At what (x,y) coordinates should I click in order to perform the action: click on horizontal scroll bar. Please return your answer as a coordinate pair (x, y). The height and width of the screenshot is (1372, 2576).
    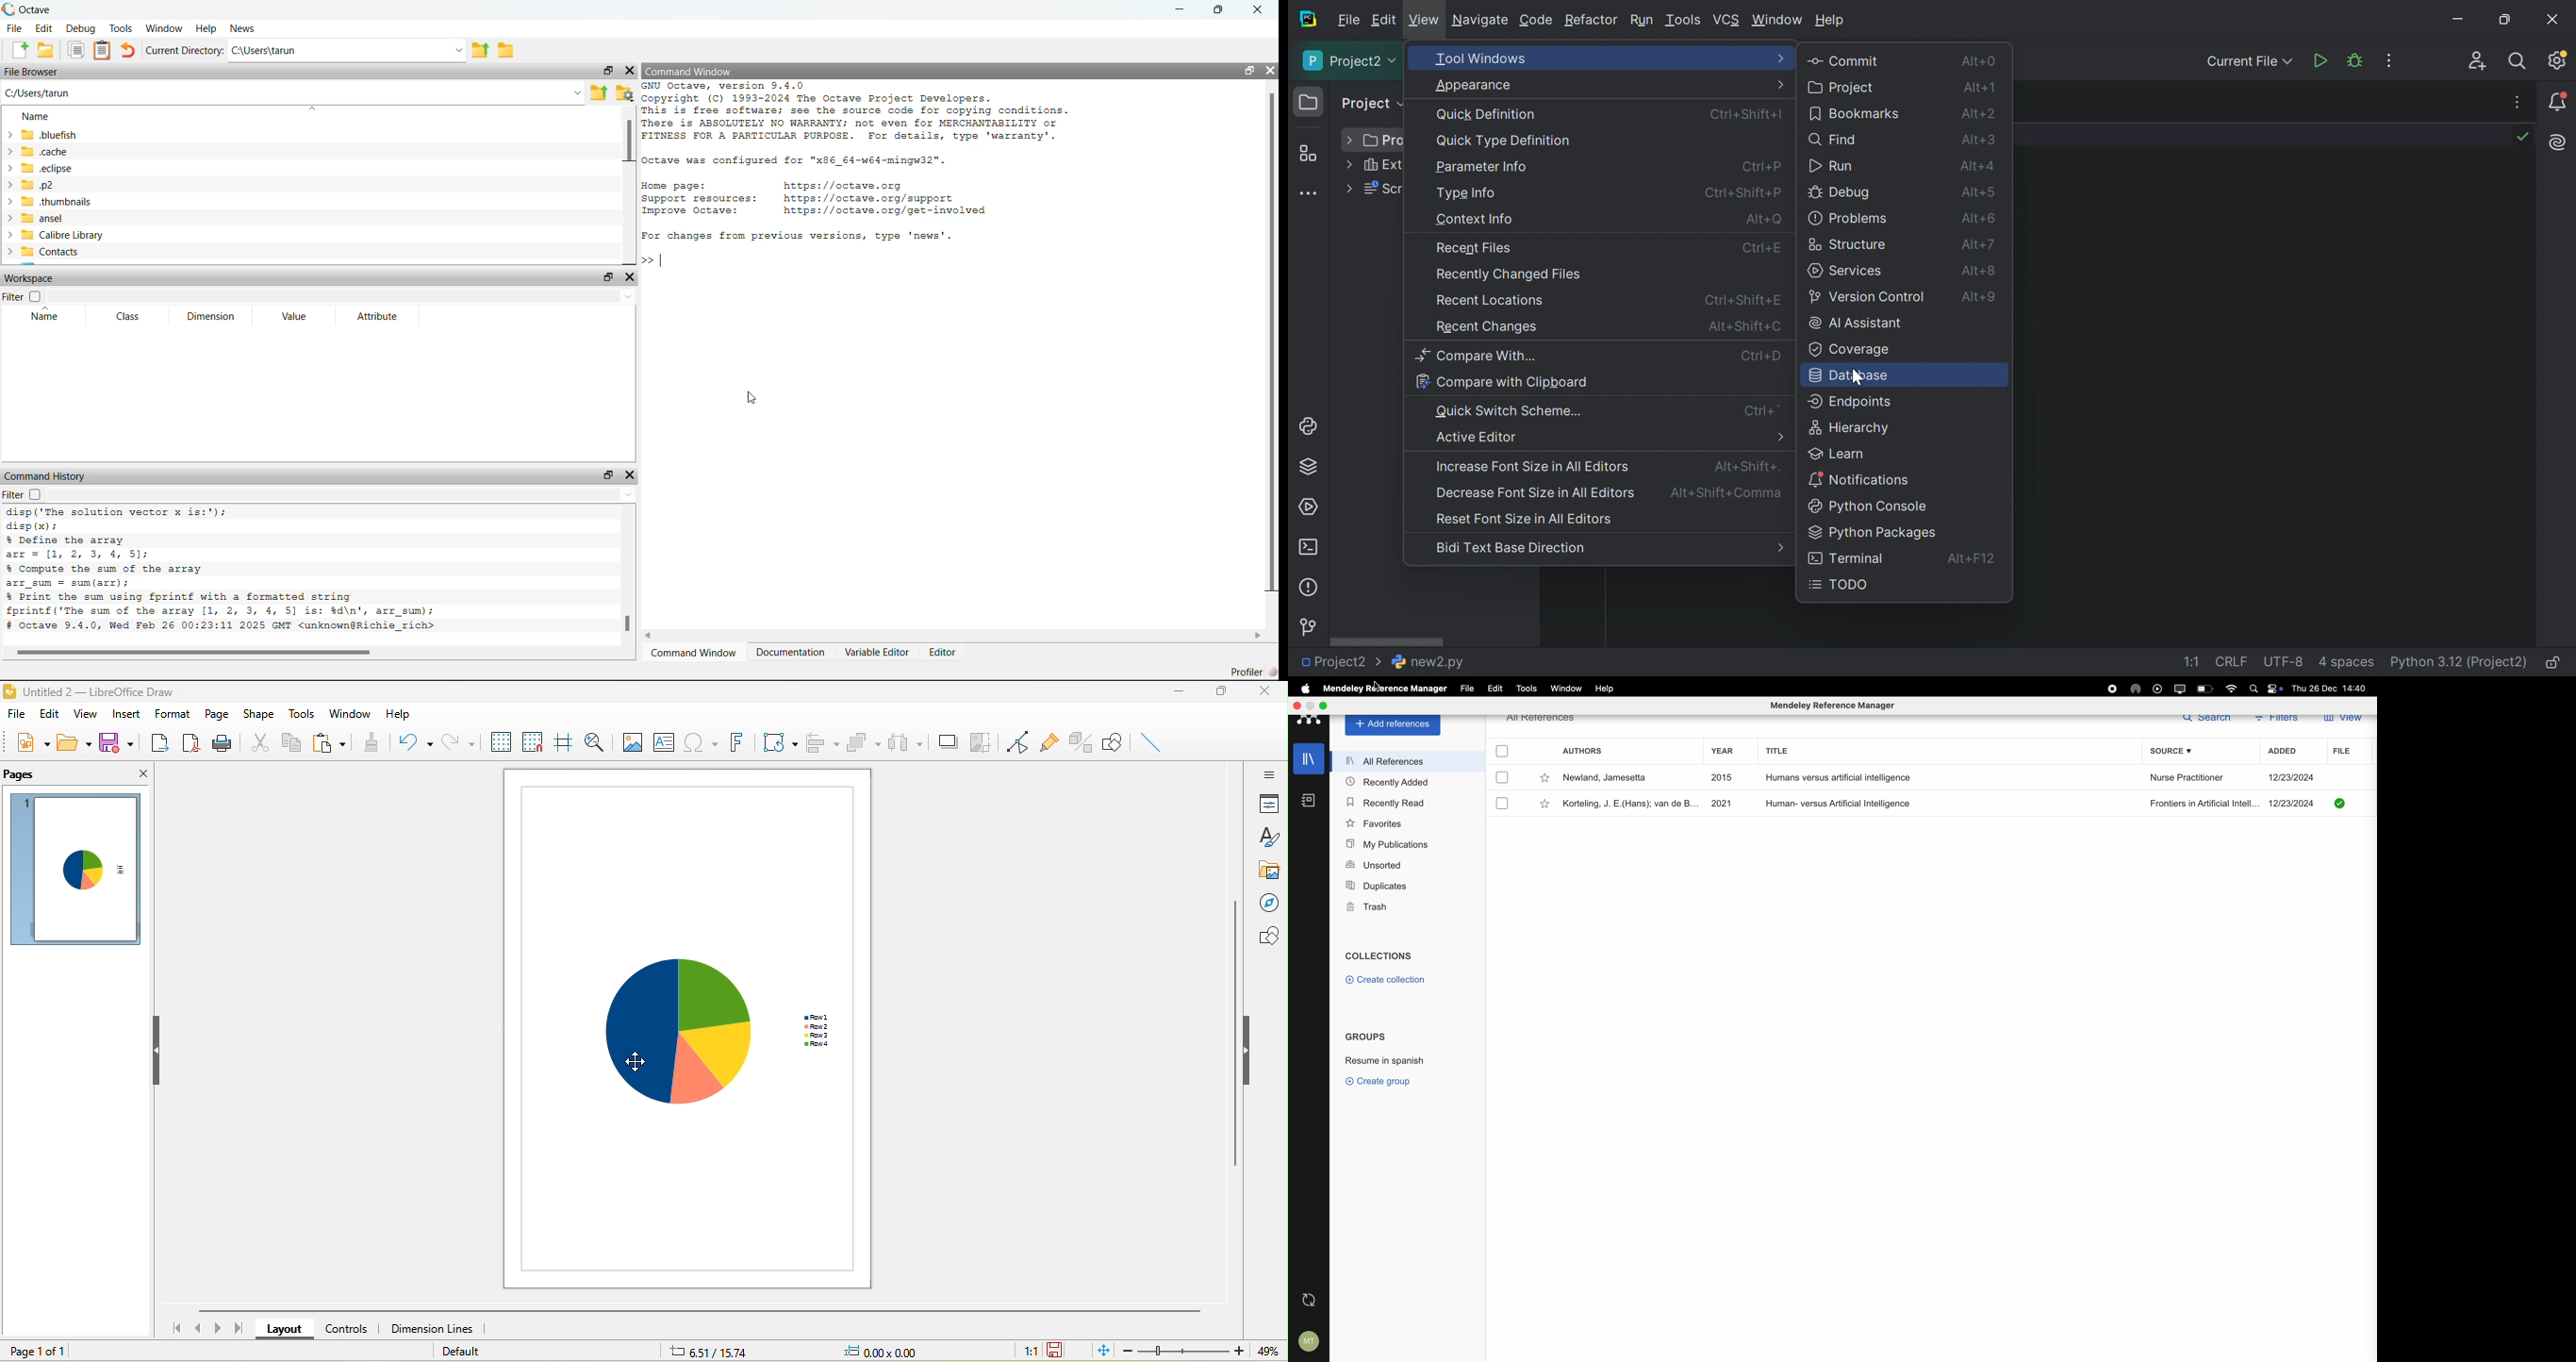
    Looking at the image, I should click on (697, 1311).